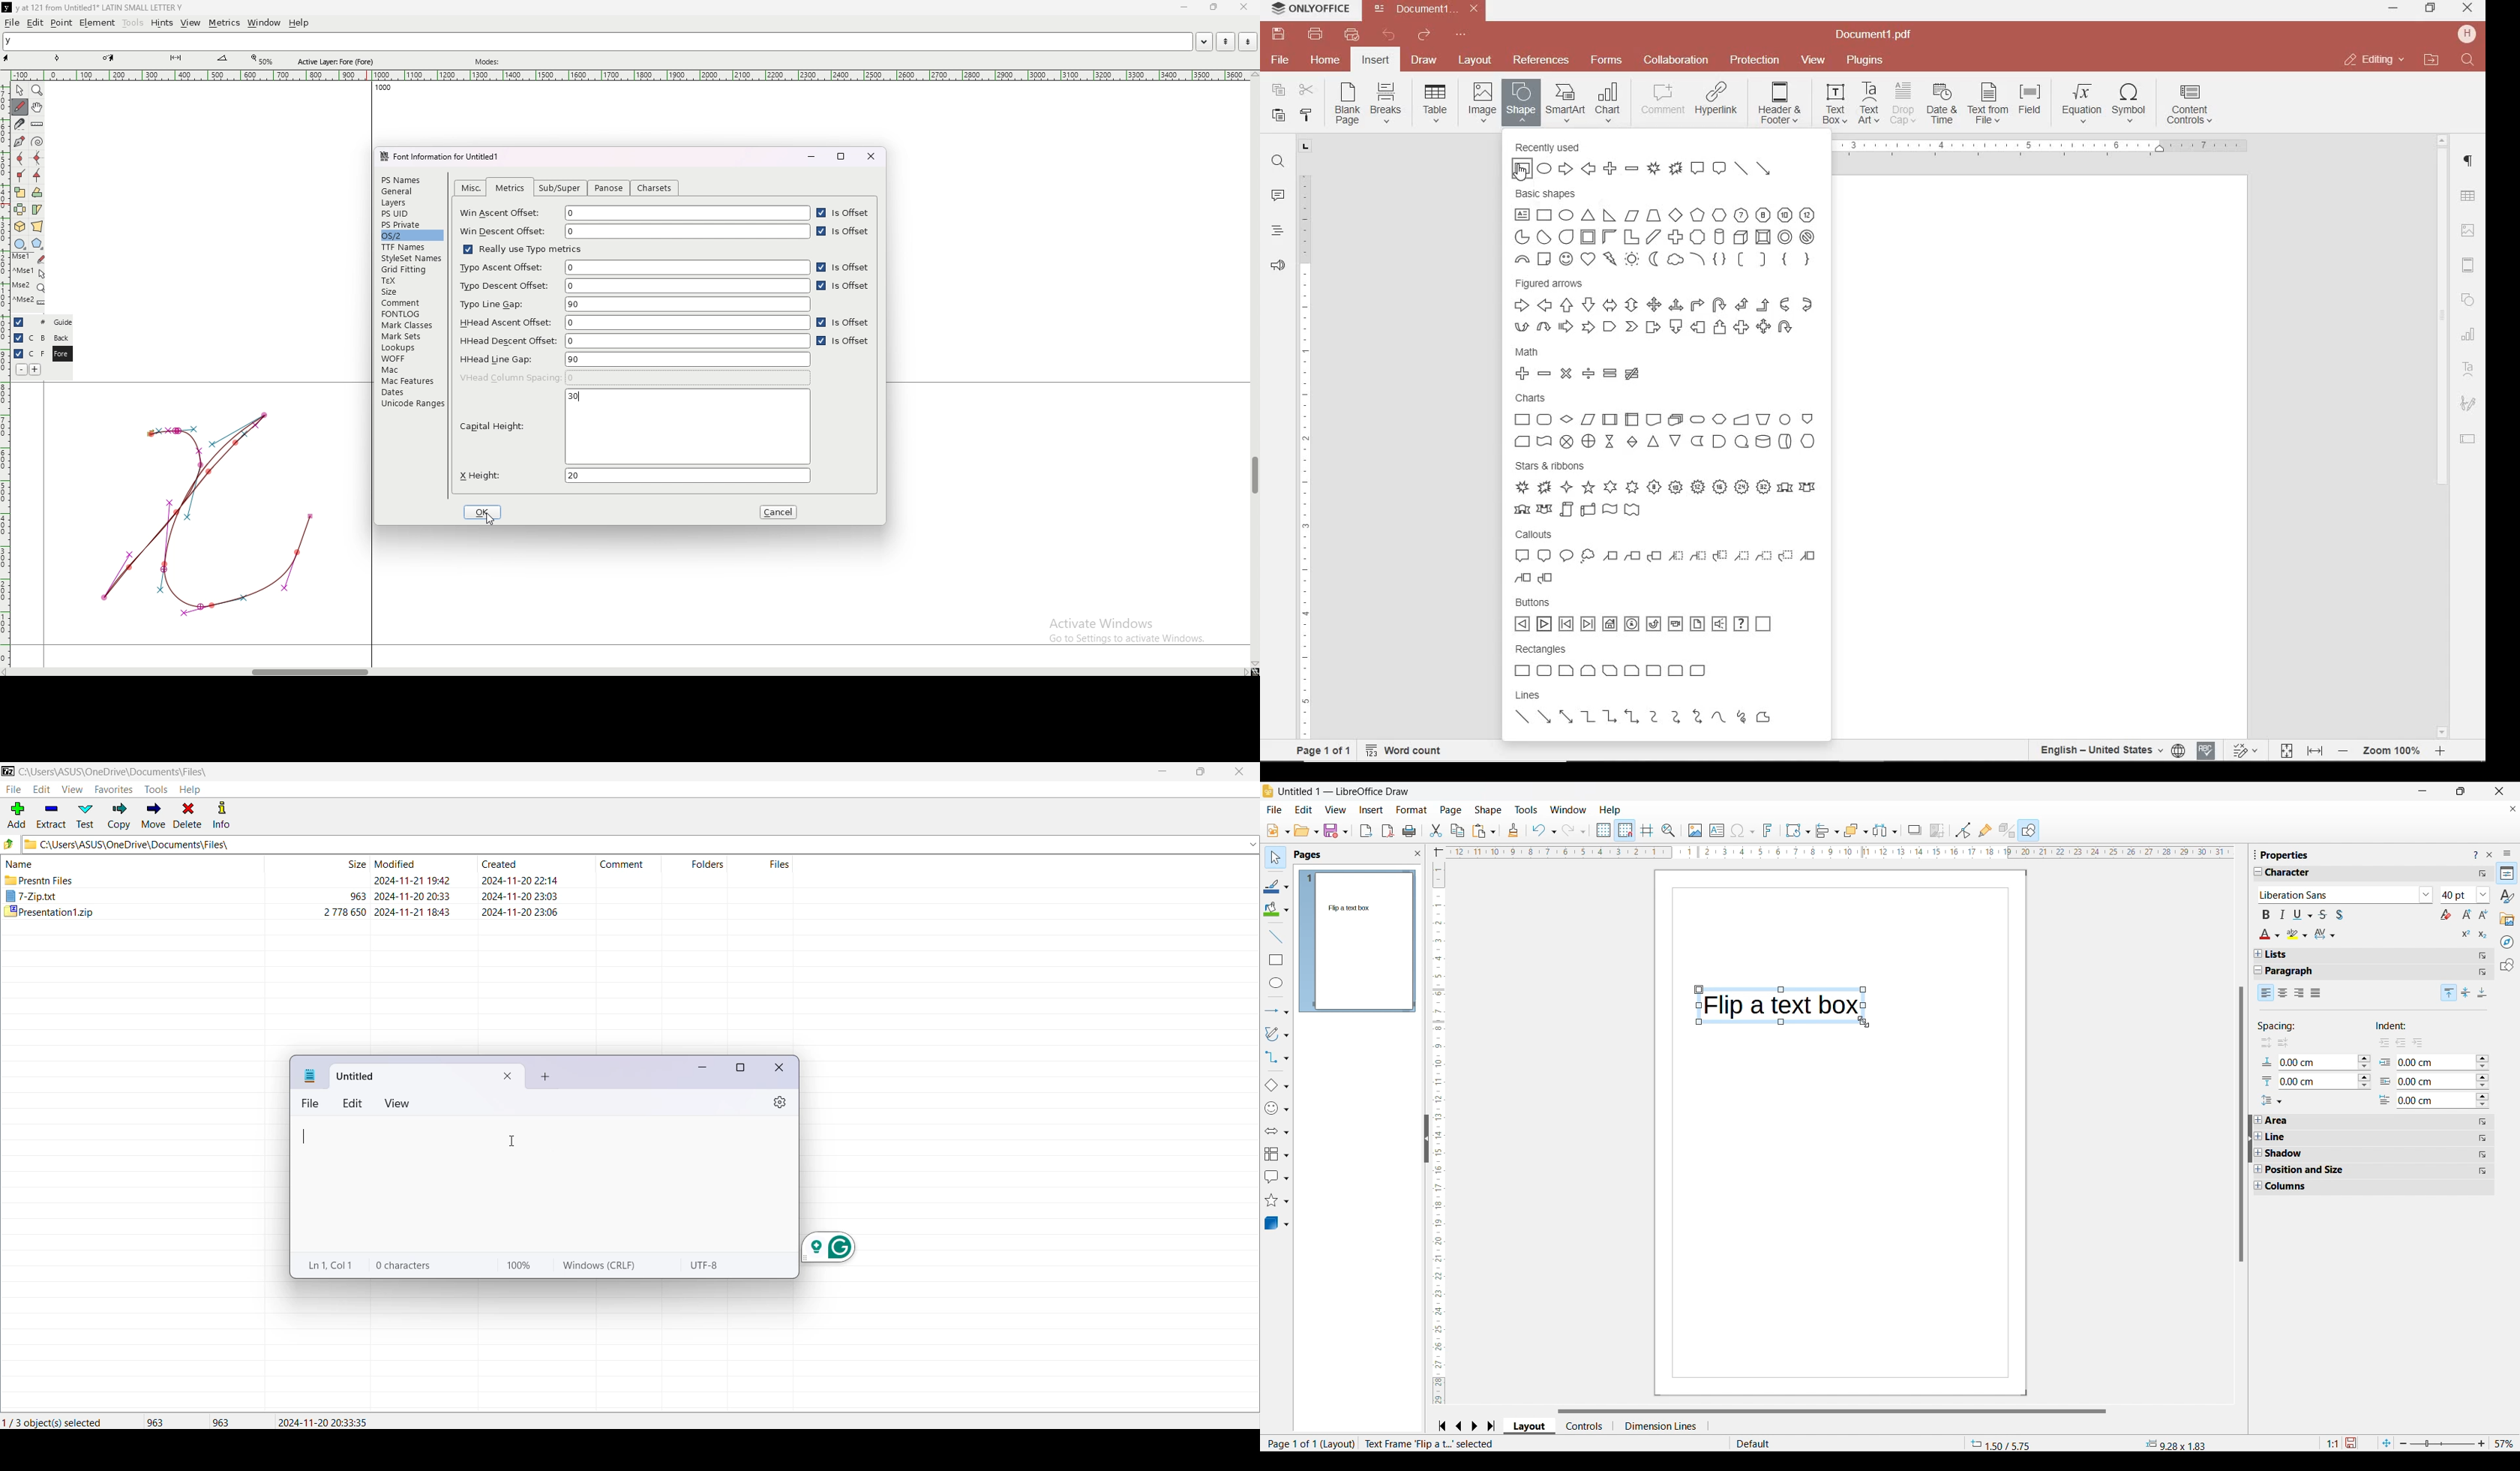 The height and width of the screenshot is (1484, 2520). I want to click on 0.00cm, so click(2313, 1080).